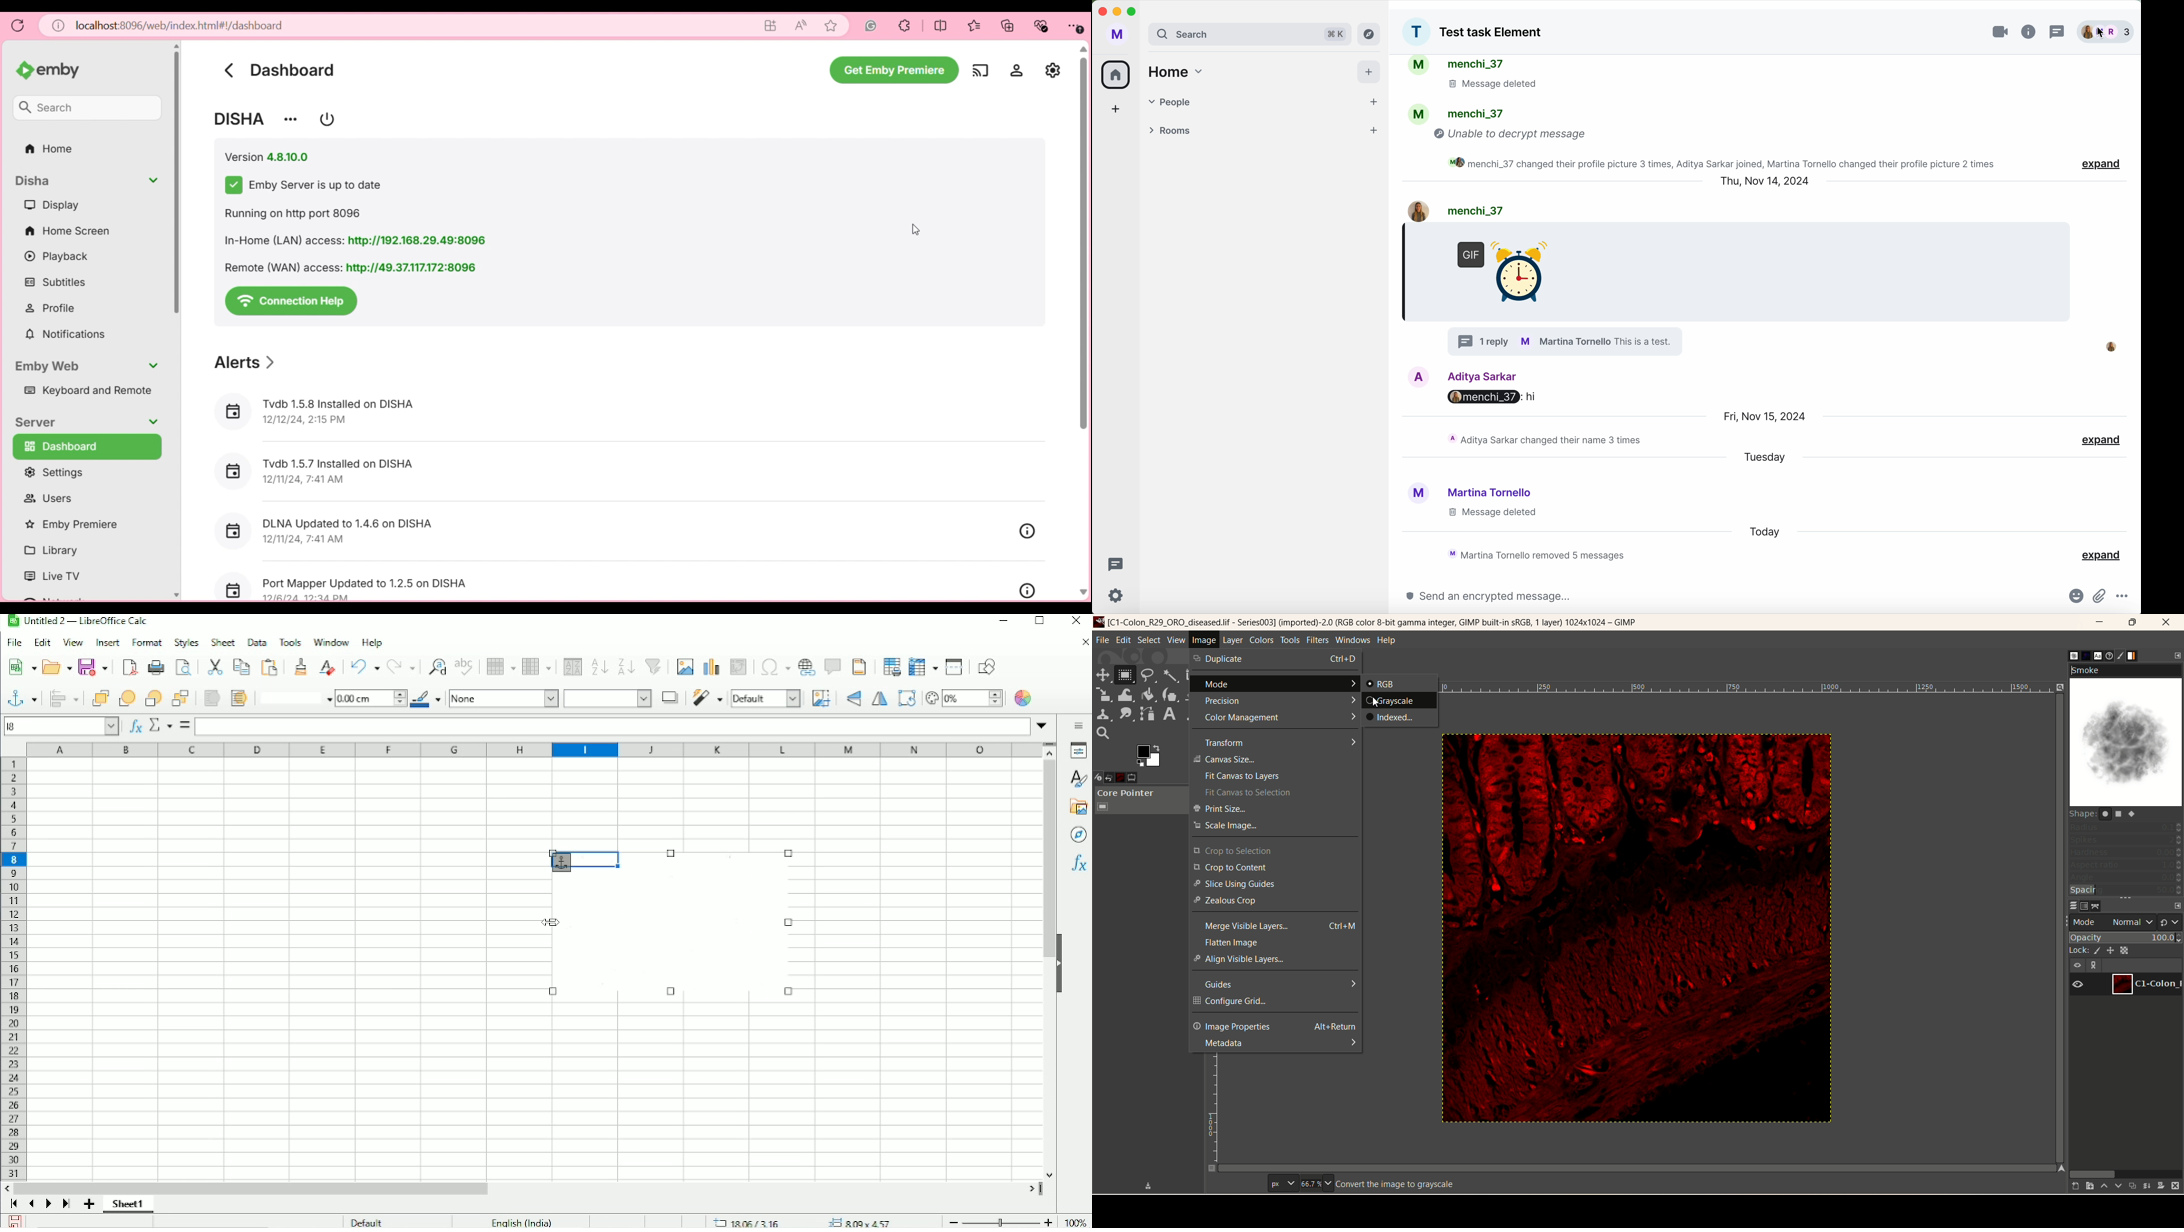 The width and height of the screenshot is (2184, 1232). Describe the element at coordinates (535, 750) in the screenshot. I see `Column headings` at that location.